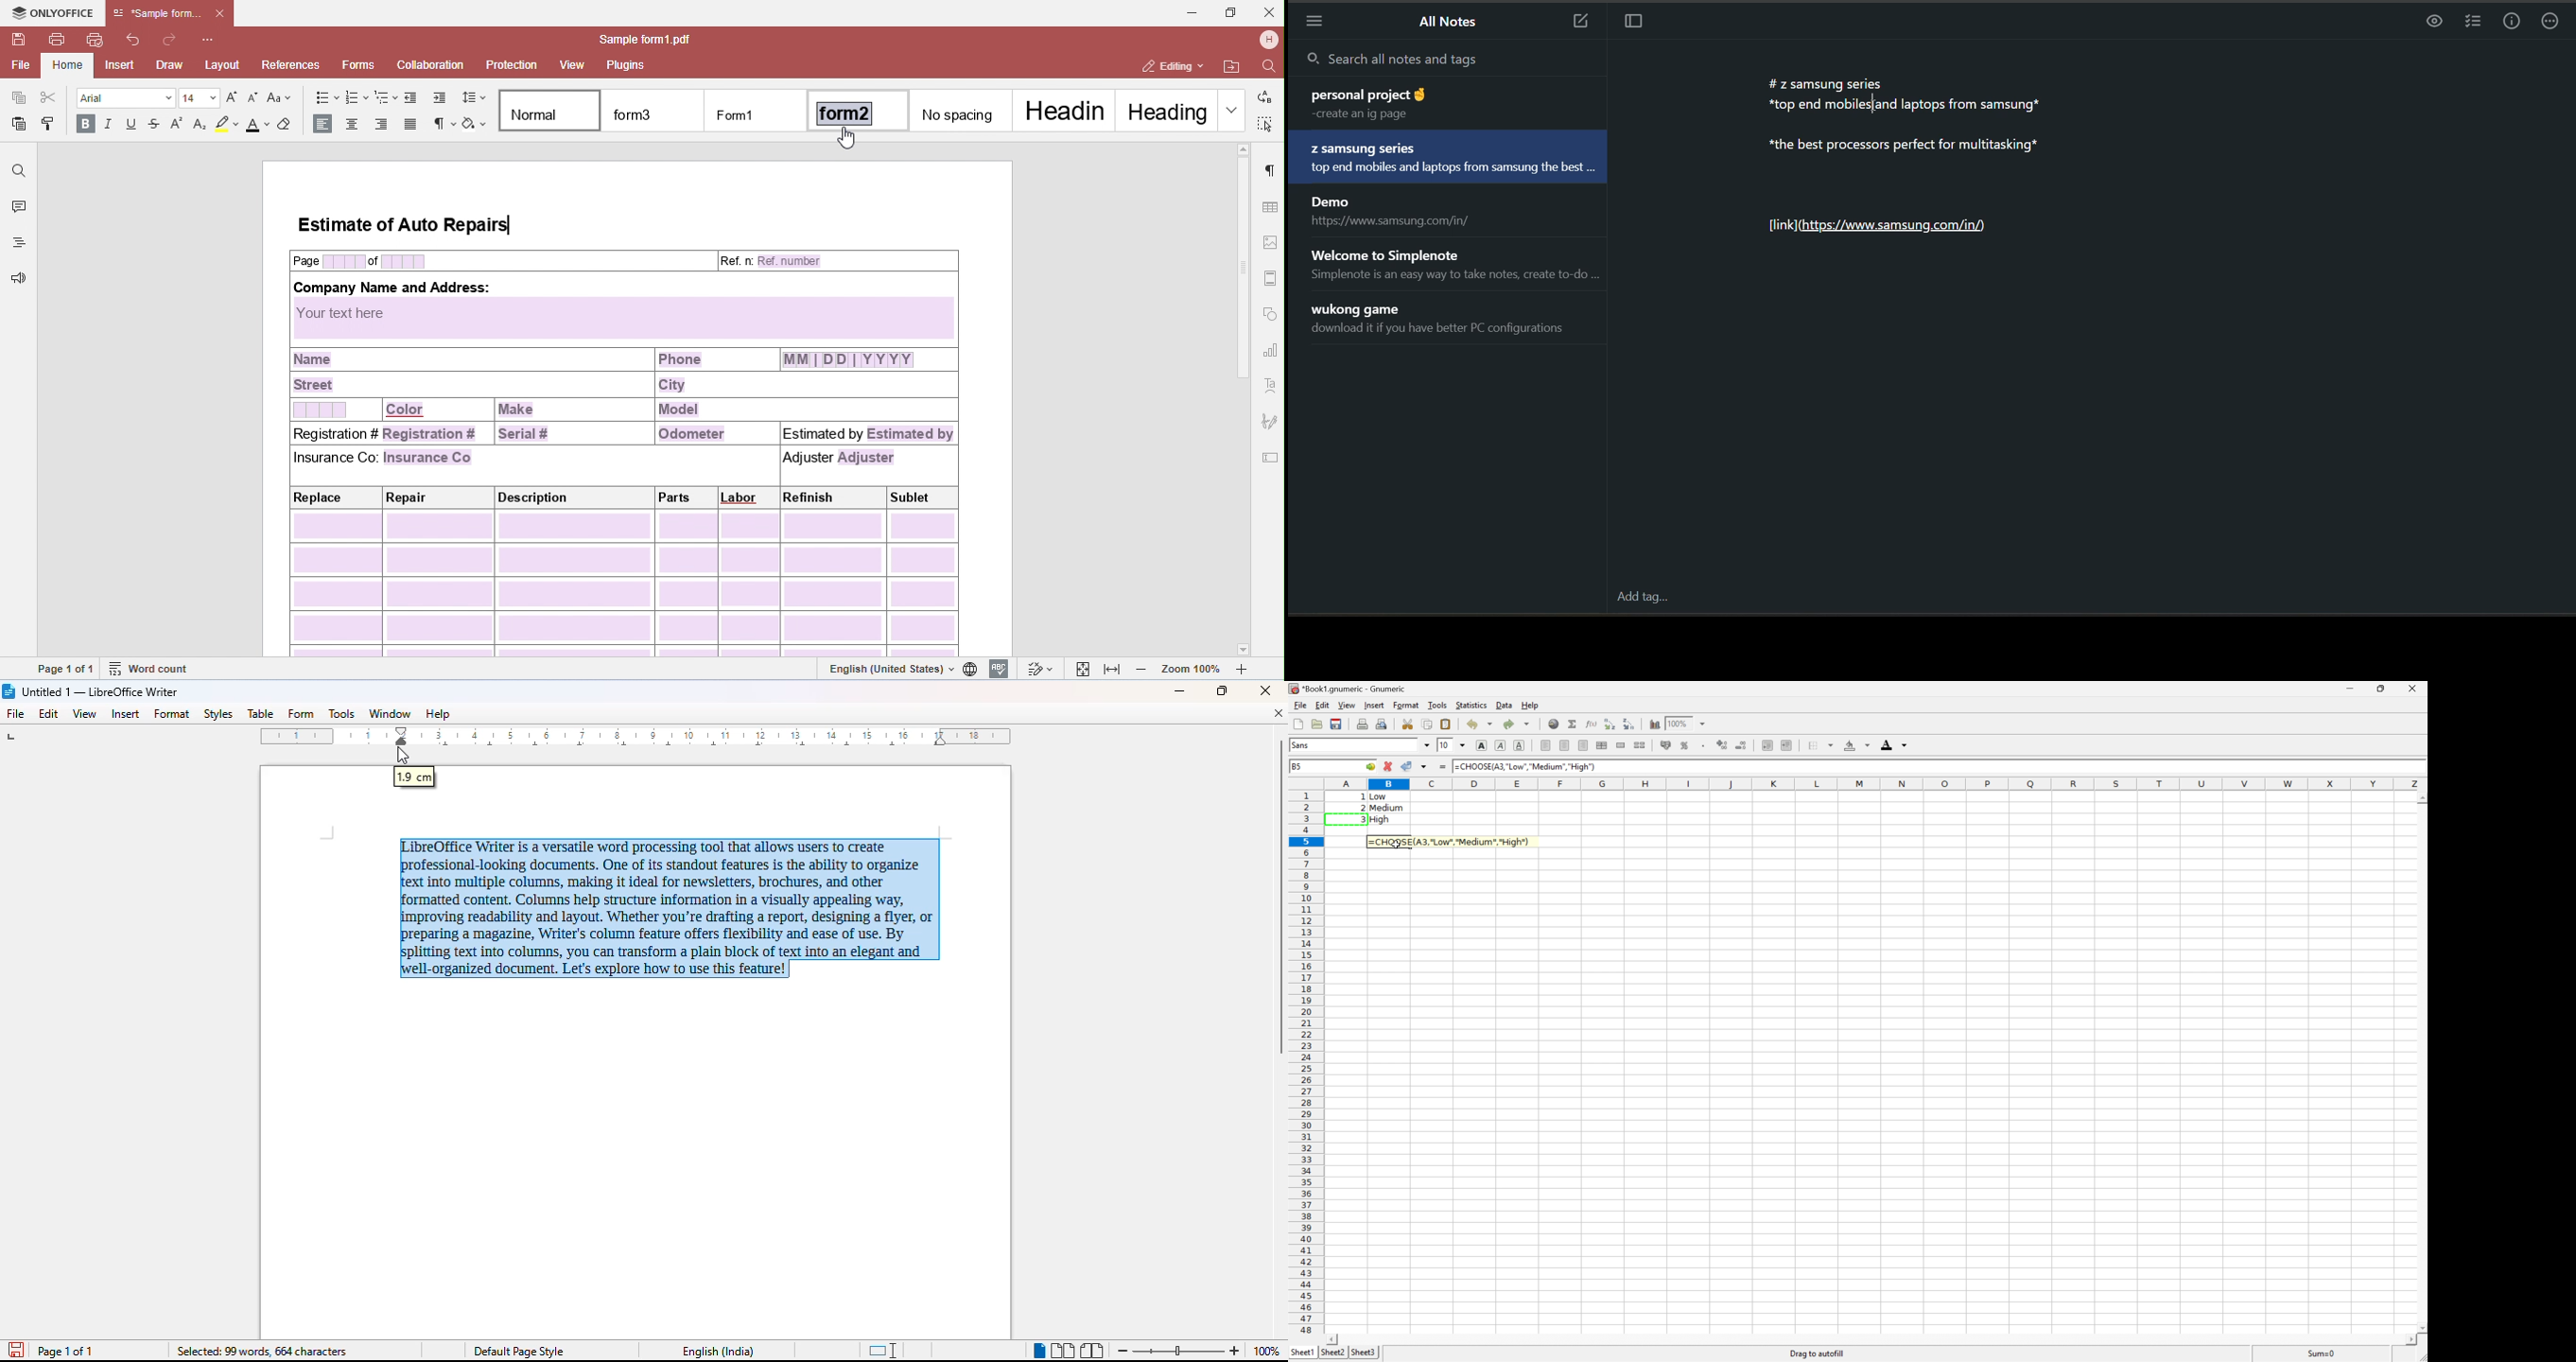 The height and width of the screenshot is (1372, 2576). What do you see at coordinates (1452, 23) in the screenshot?
I see `all notes` at bounding box center [1452, 23].